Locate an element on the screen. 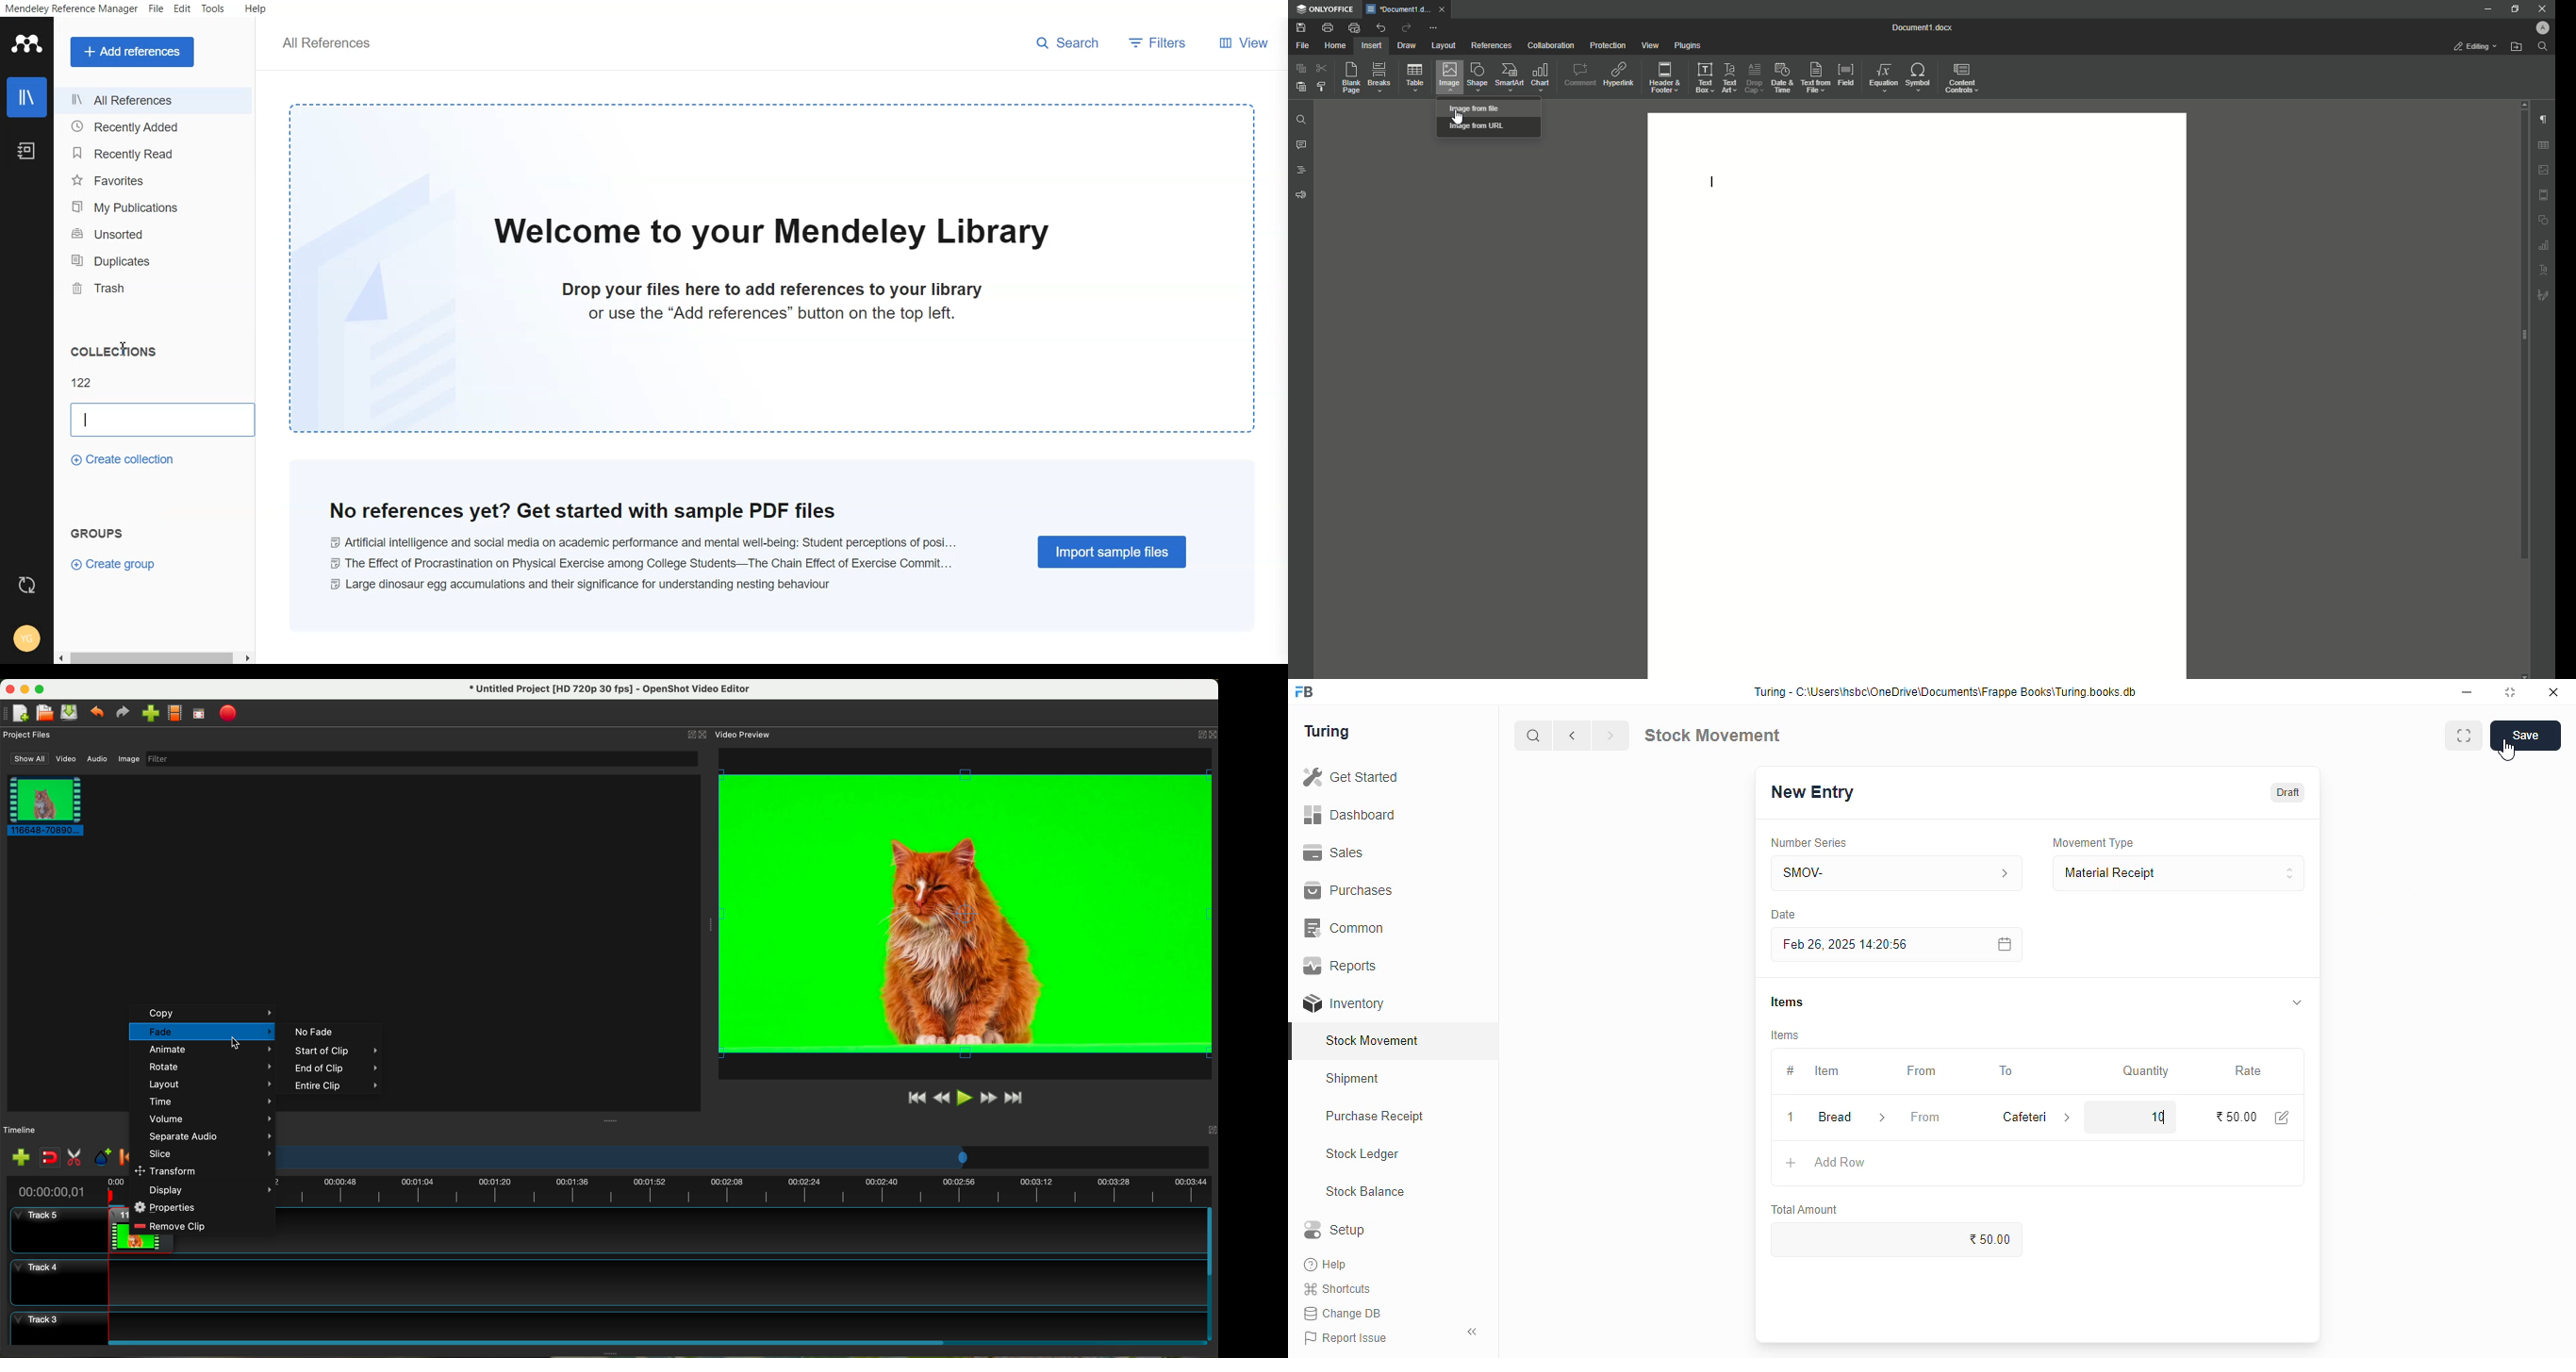 The width and height of the screenshot is (2576, 1372). calendar is located at coordinates (2003, 944).